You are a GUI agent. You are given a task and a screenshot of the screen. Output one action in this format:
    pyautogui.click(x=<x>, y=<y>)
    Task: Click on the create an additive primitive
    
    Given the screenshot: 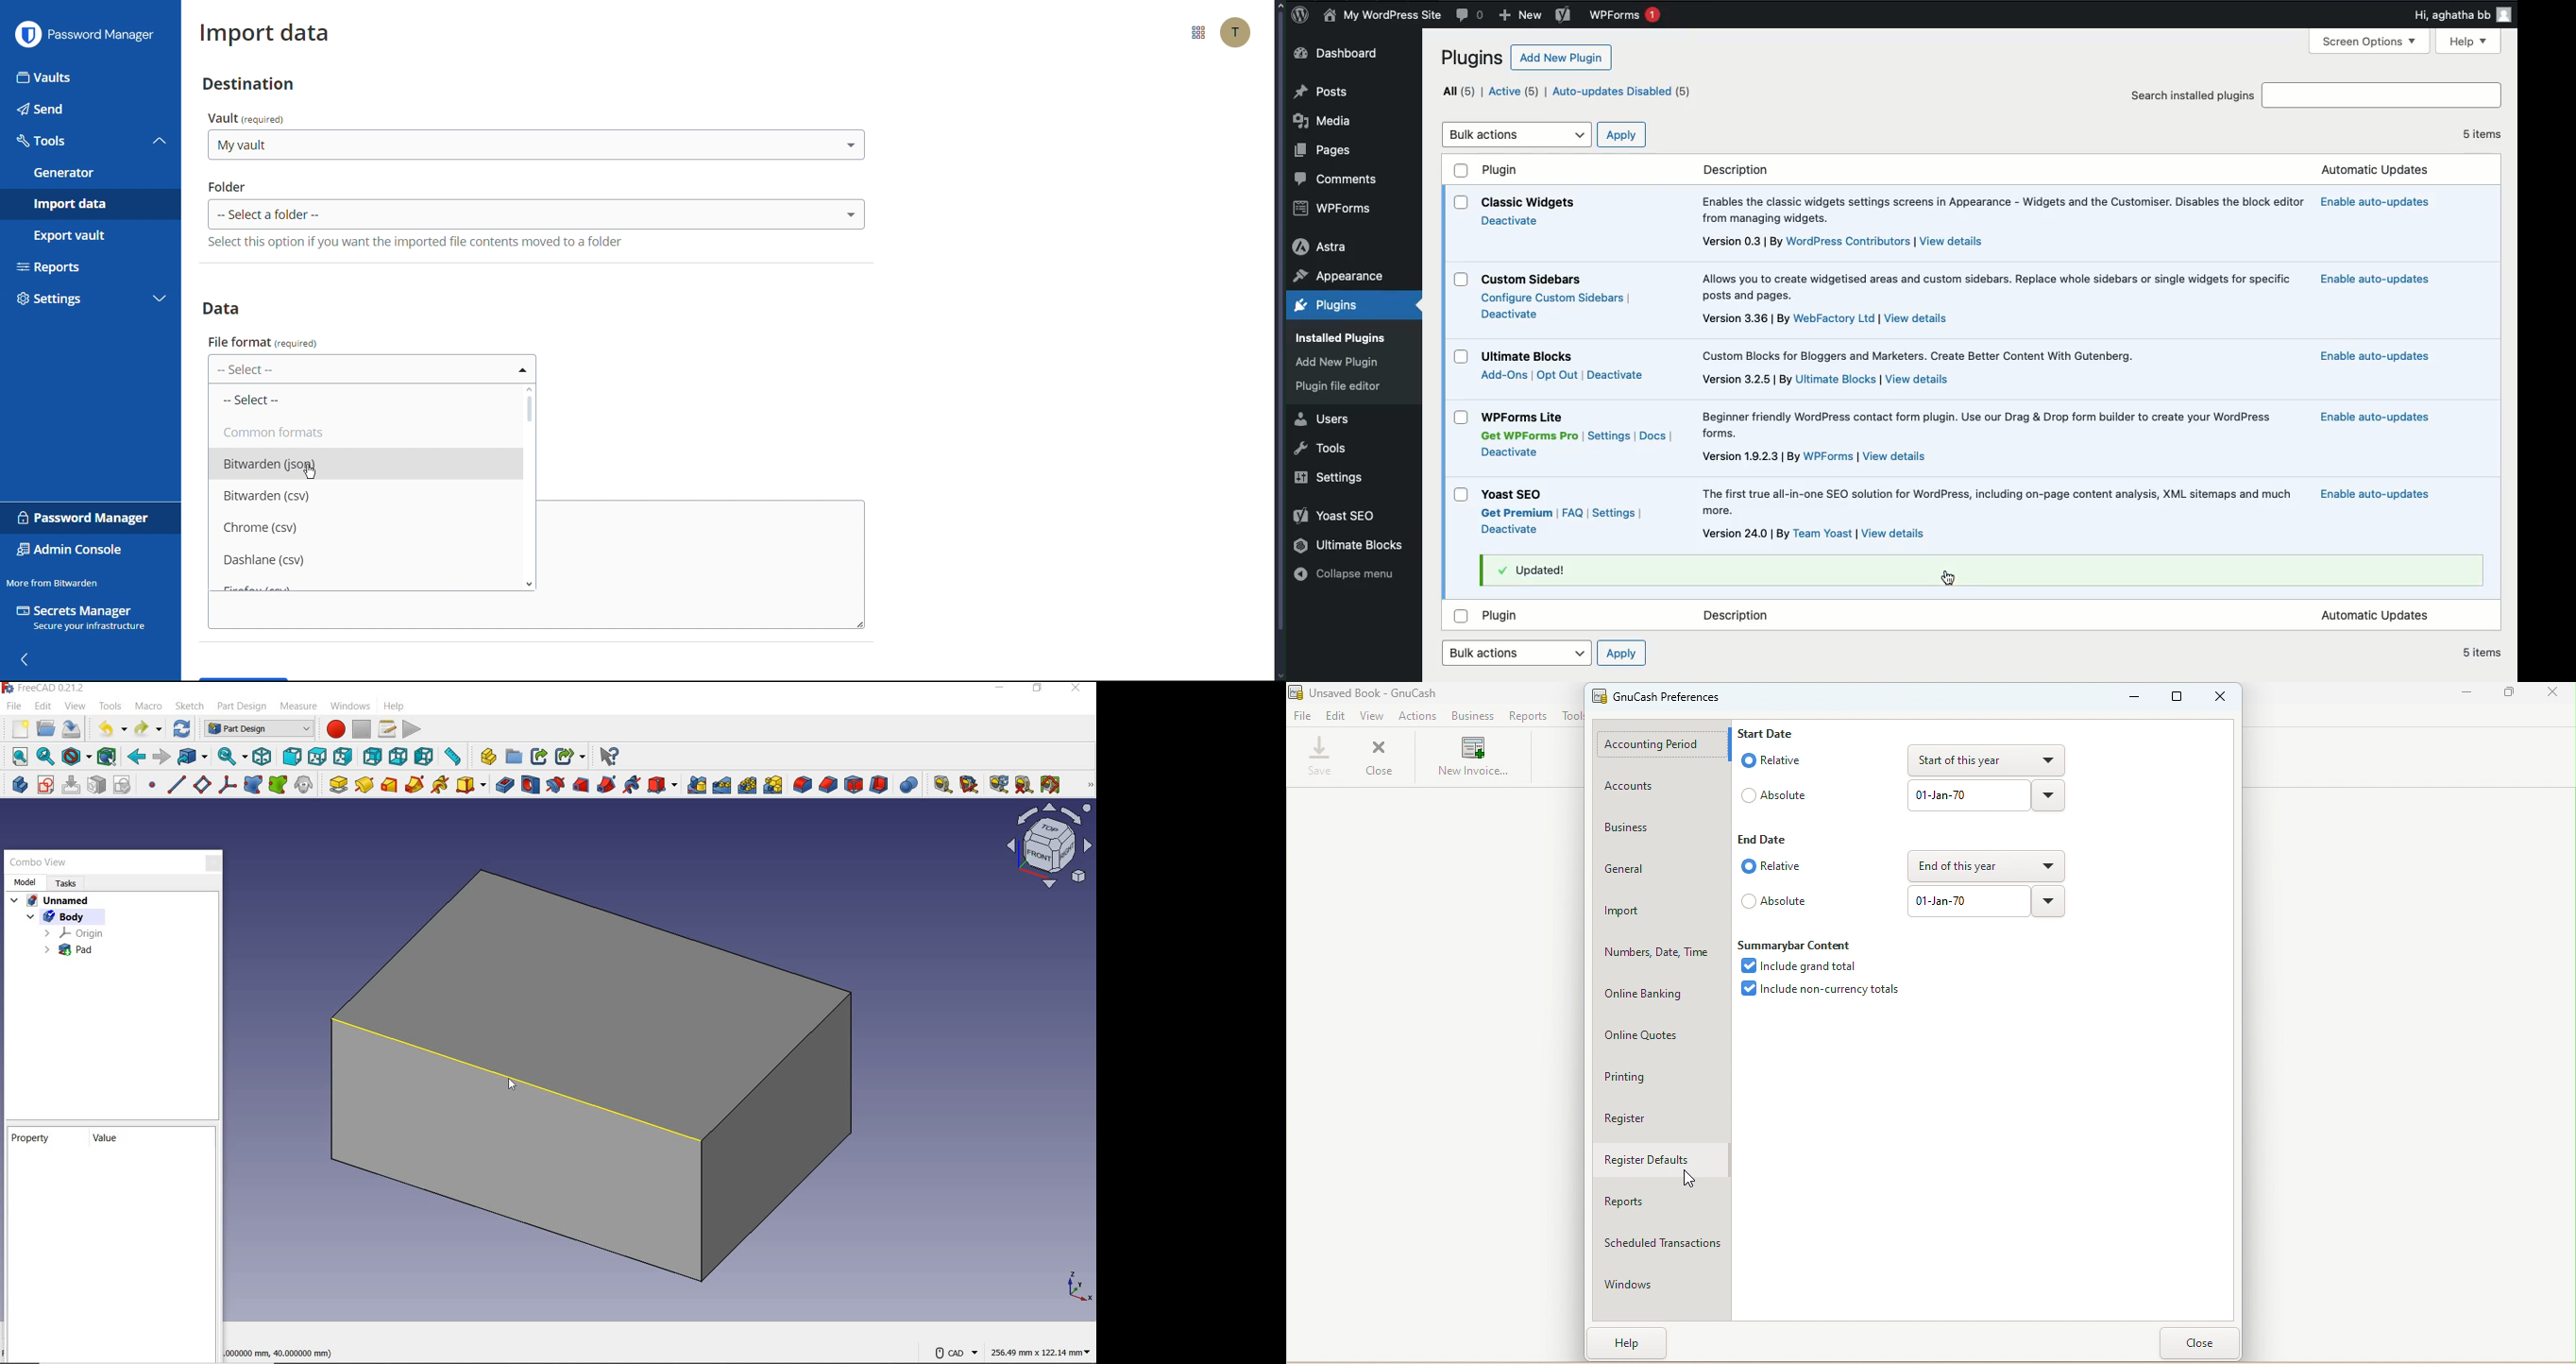 What is the action you would take?
    pyautogui.click(x=471, y=786)
    